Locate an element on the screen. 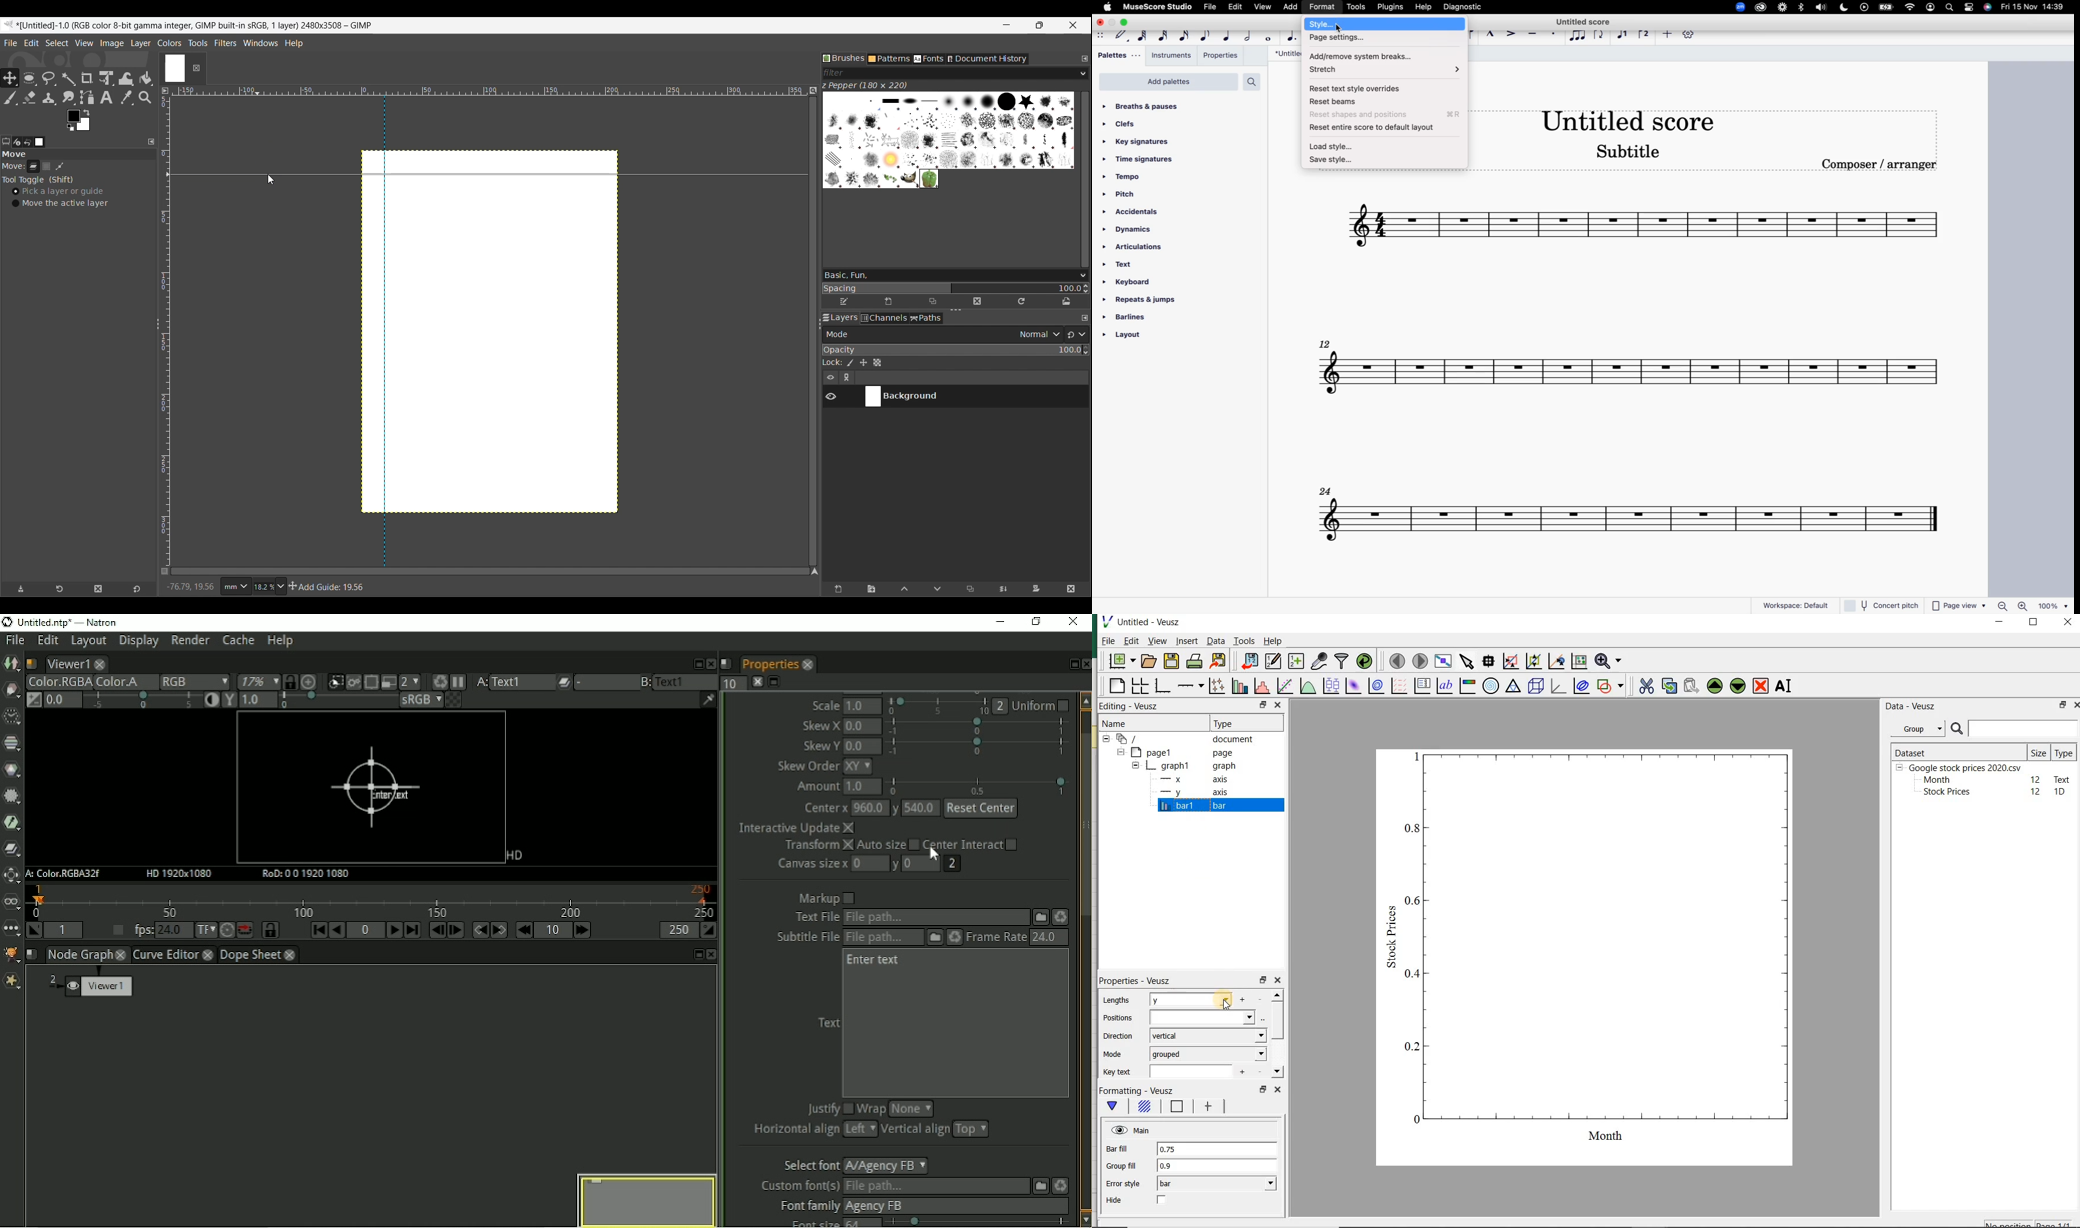  Synchronize viewers is located at coordinates (289, 680).